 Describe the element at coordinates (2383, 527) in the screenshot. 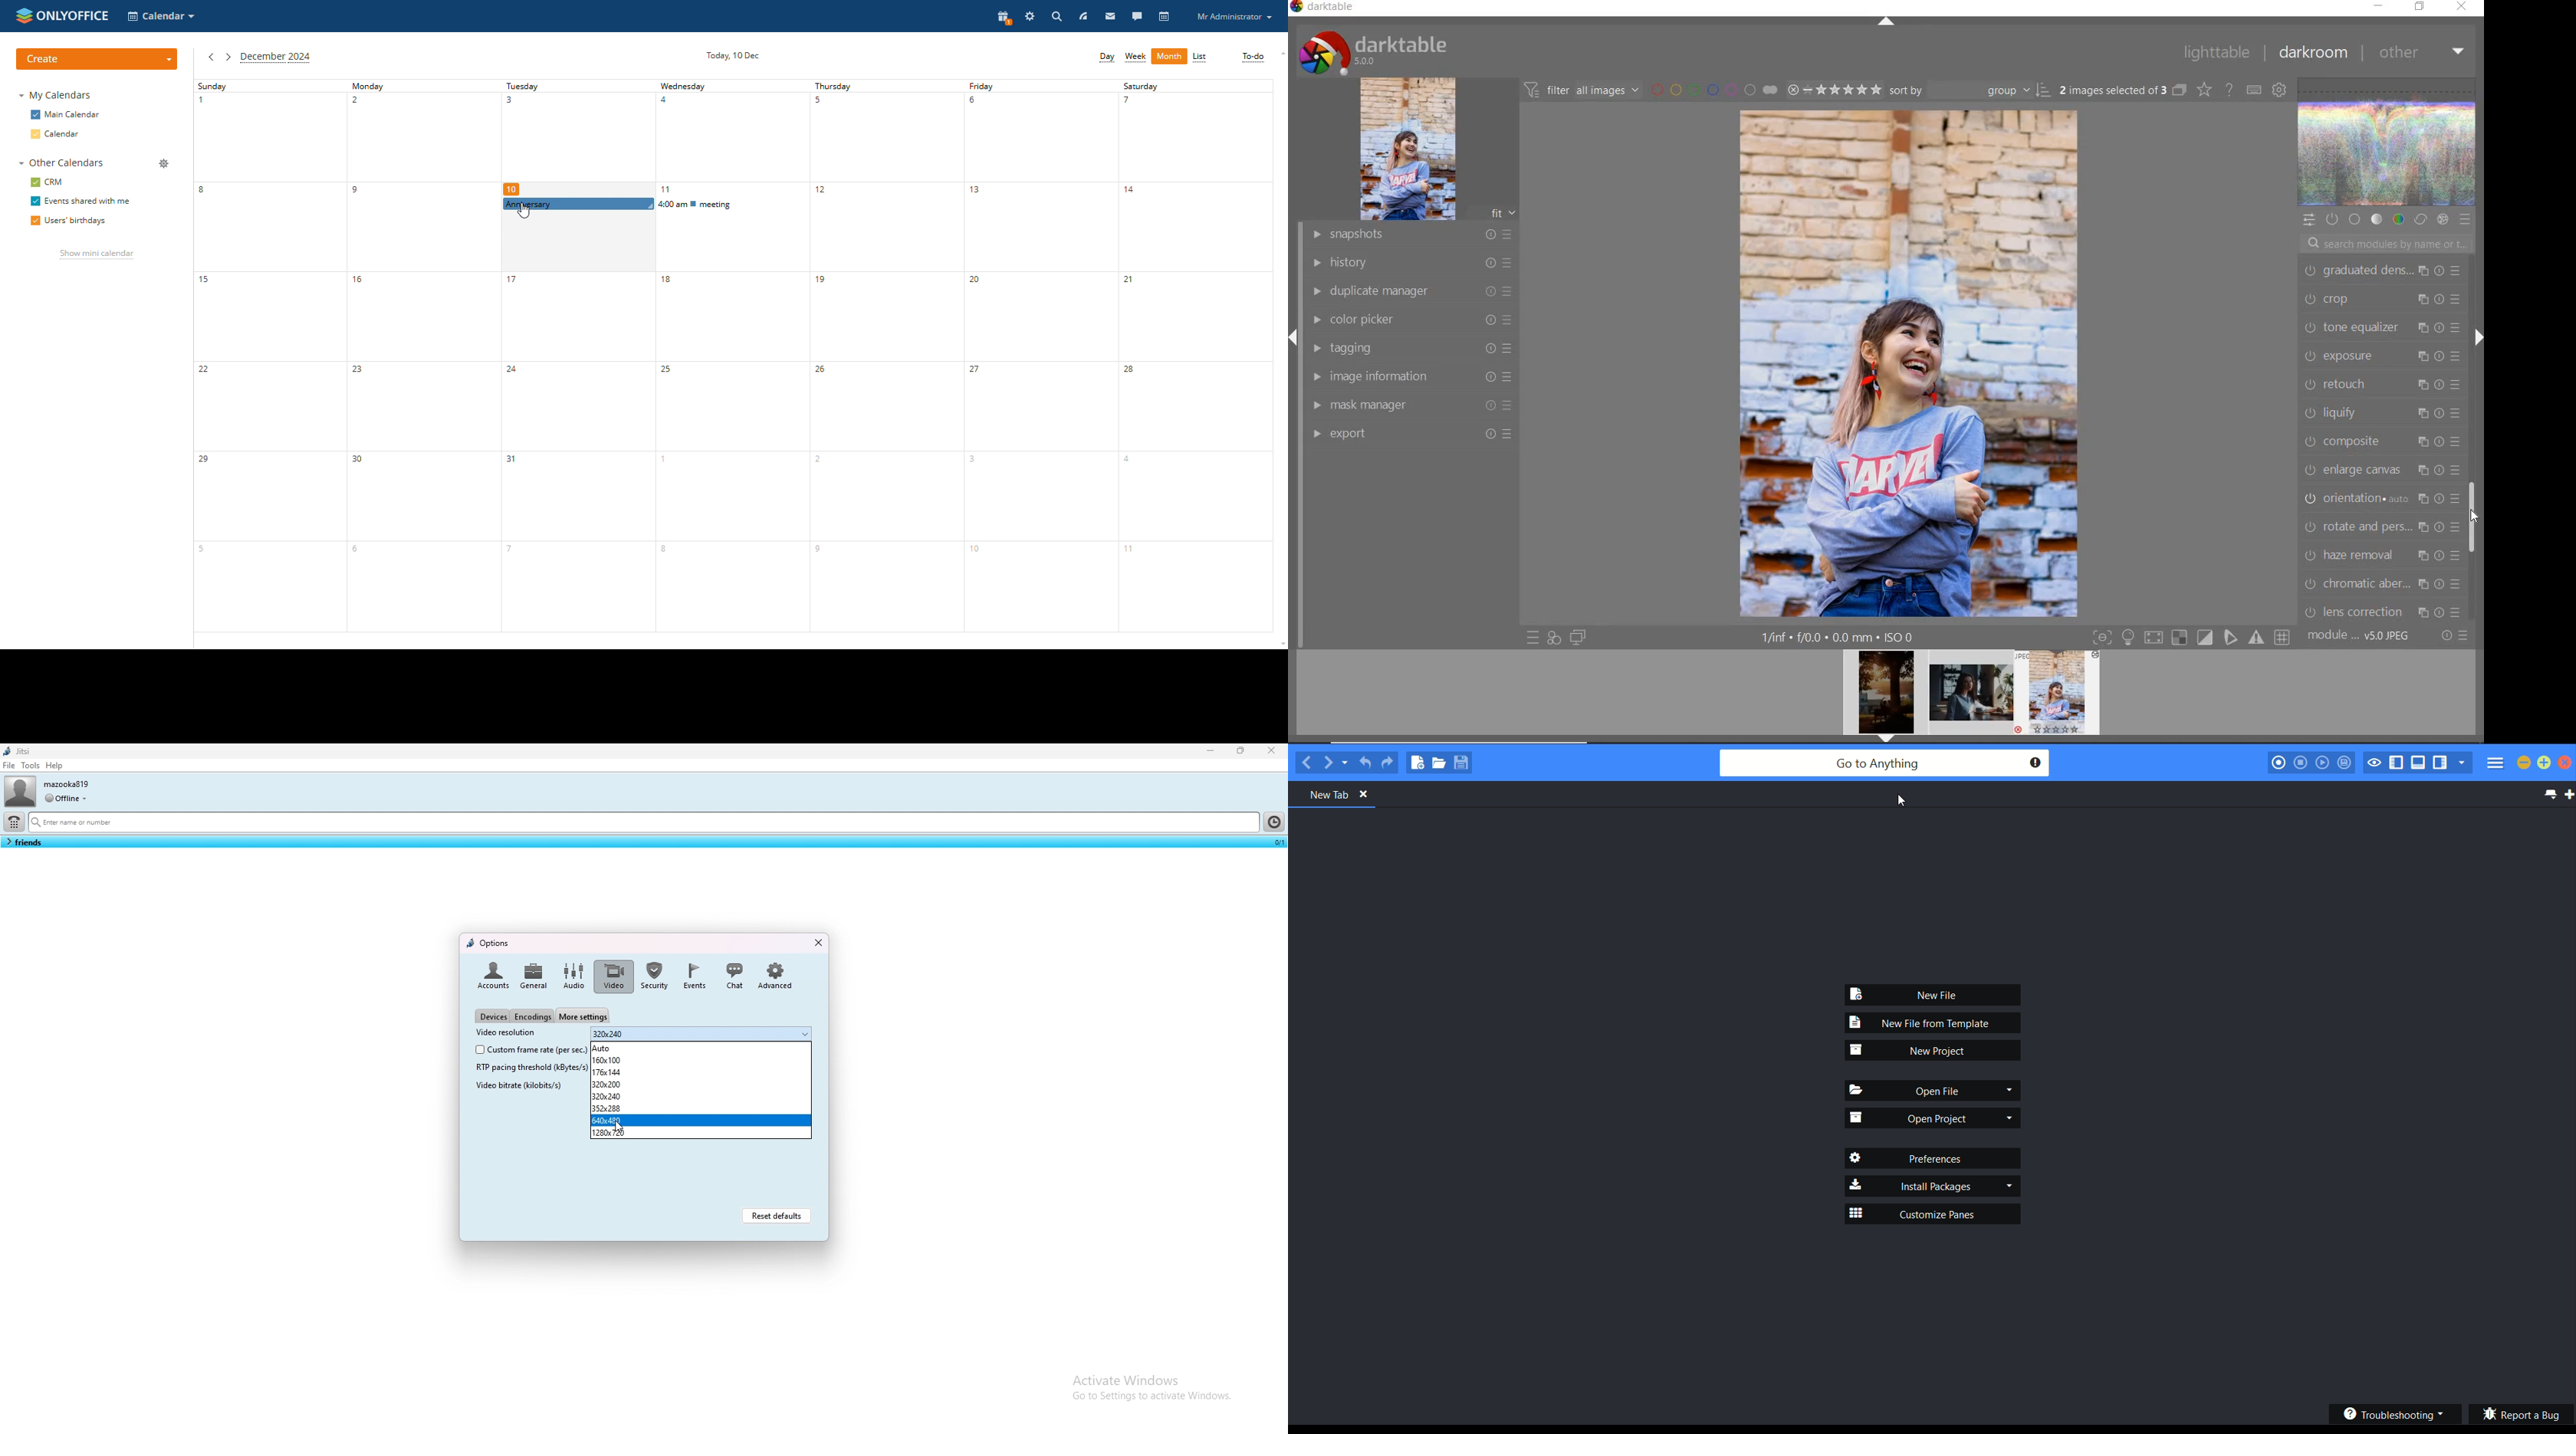

I see `rotate` at that location.